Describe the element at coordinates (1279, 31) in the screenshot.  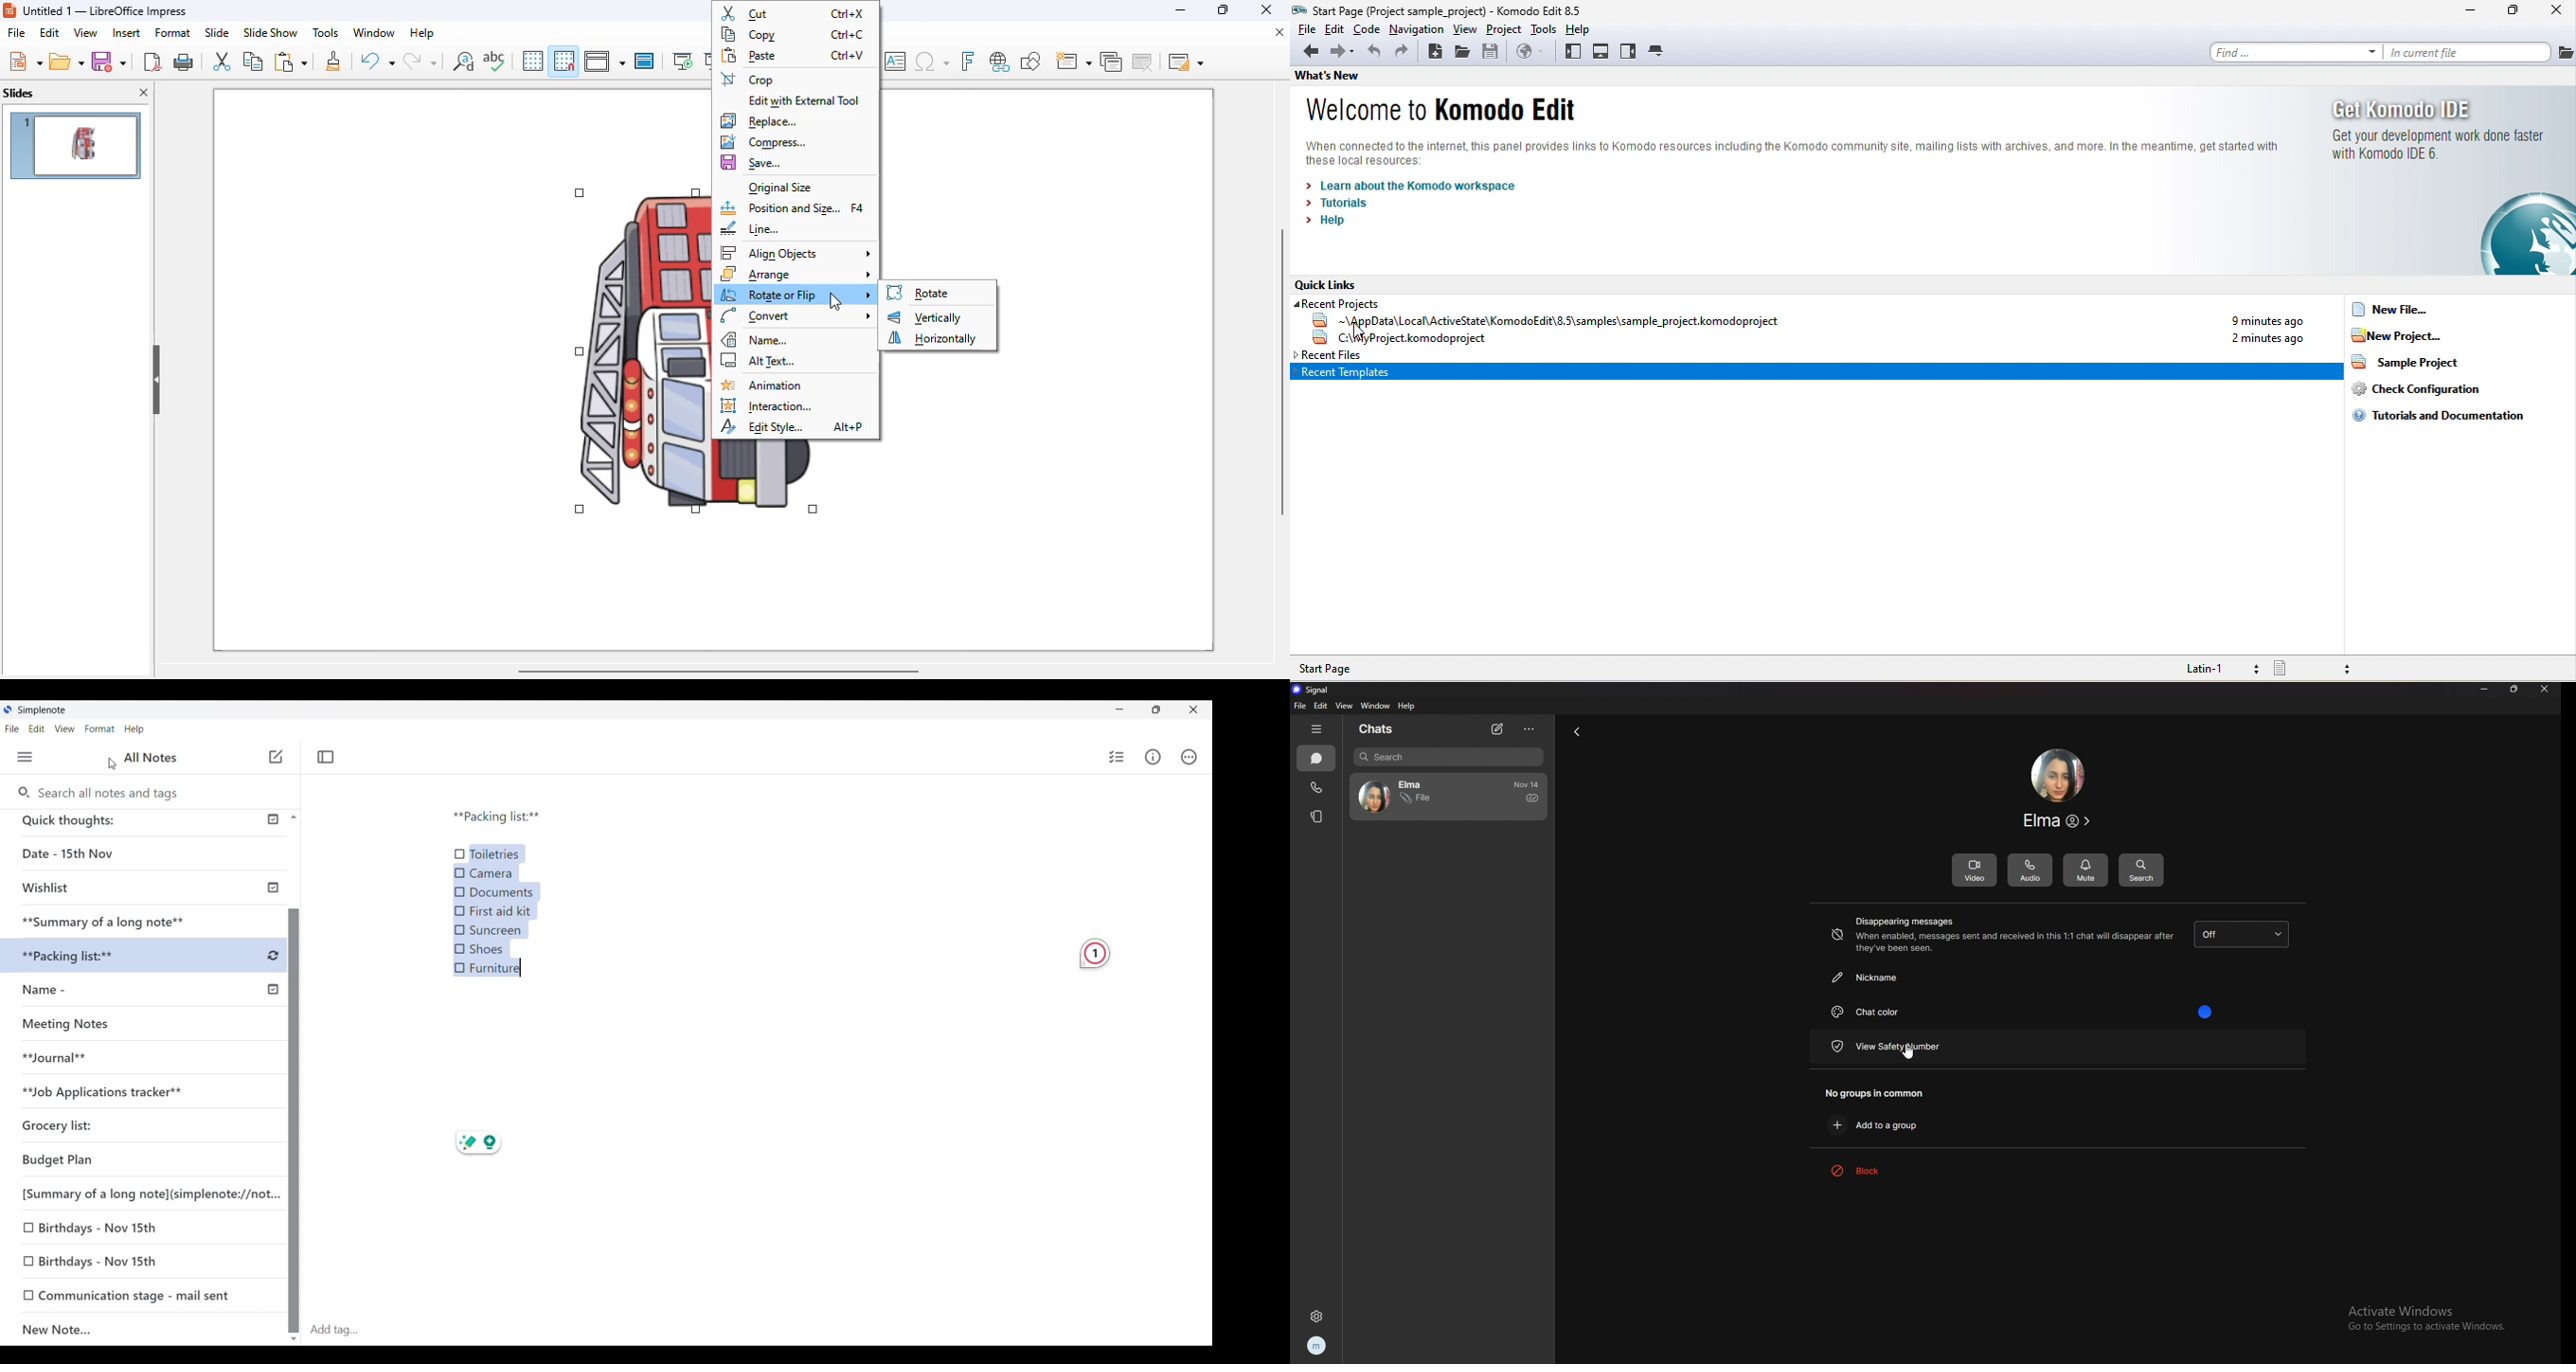
I see `close document` at that location.